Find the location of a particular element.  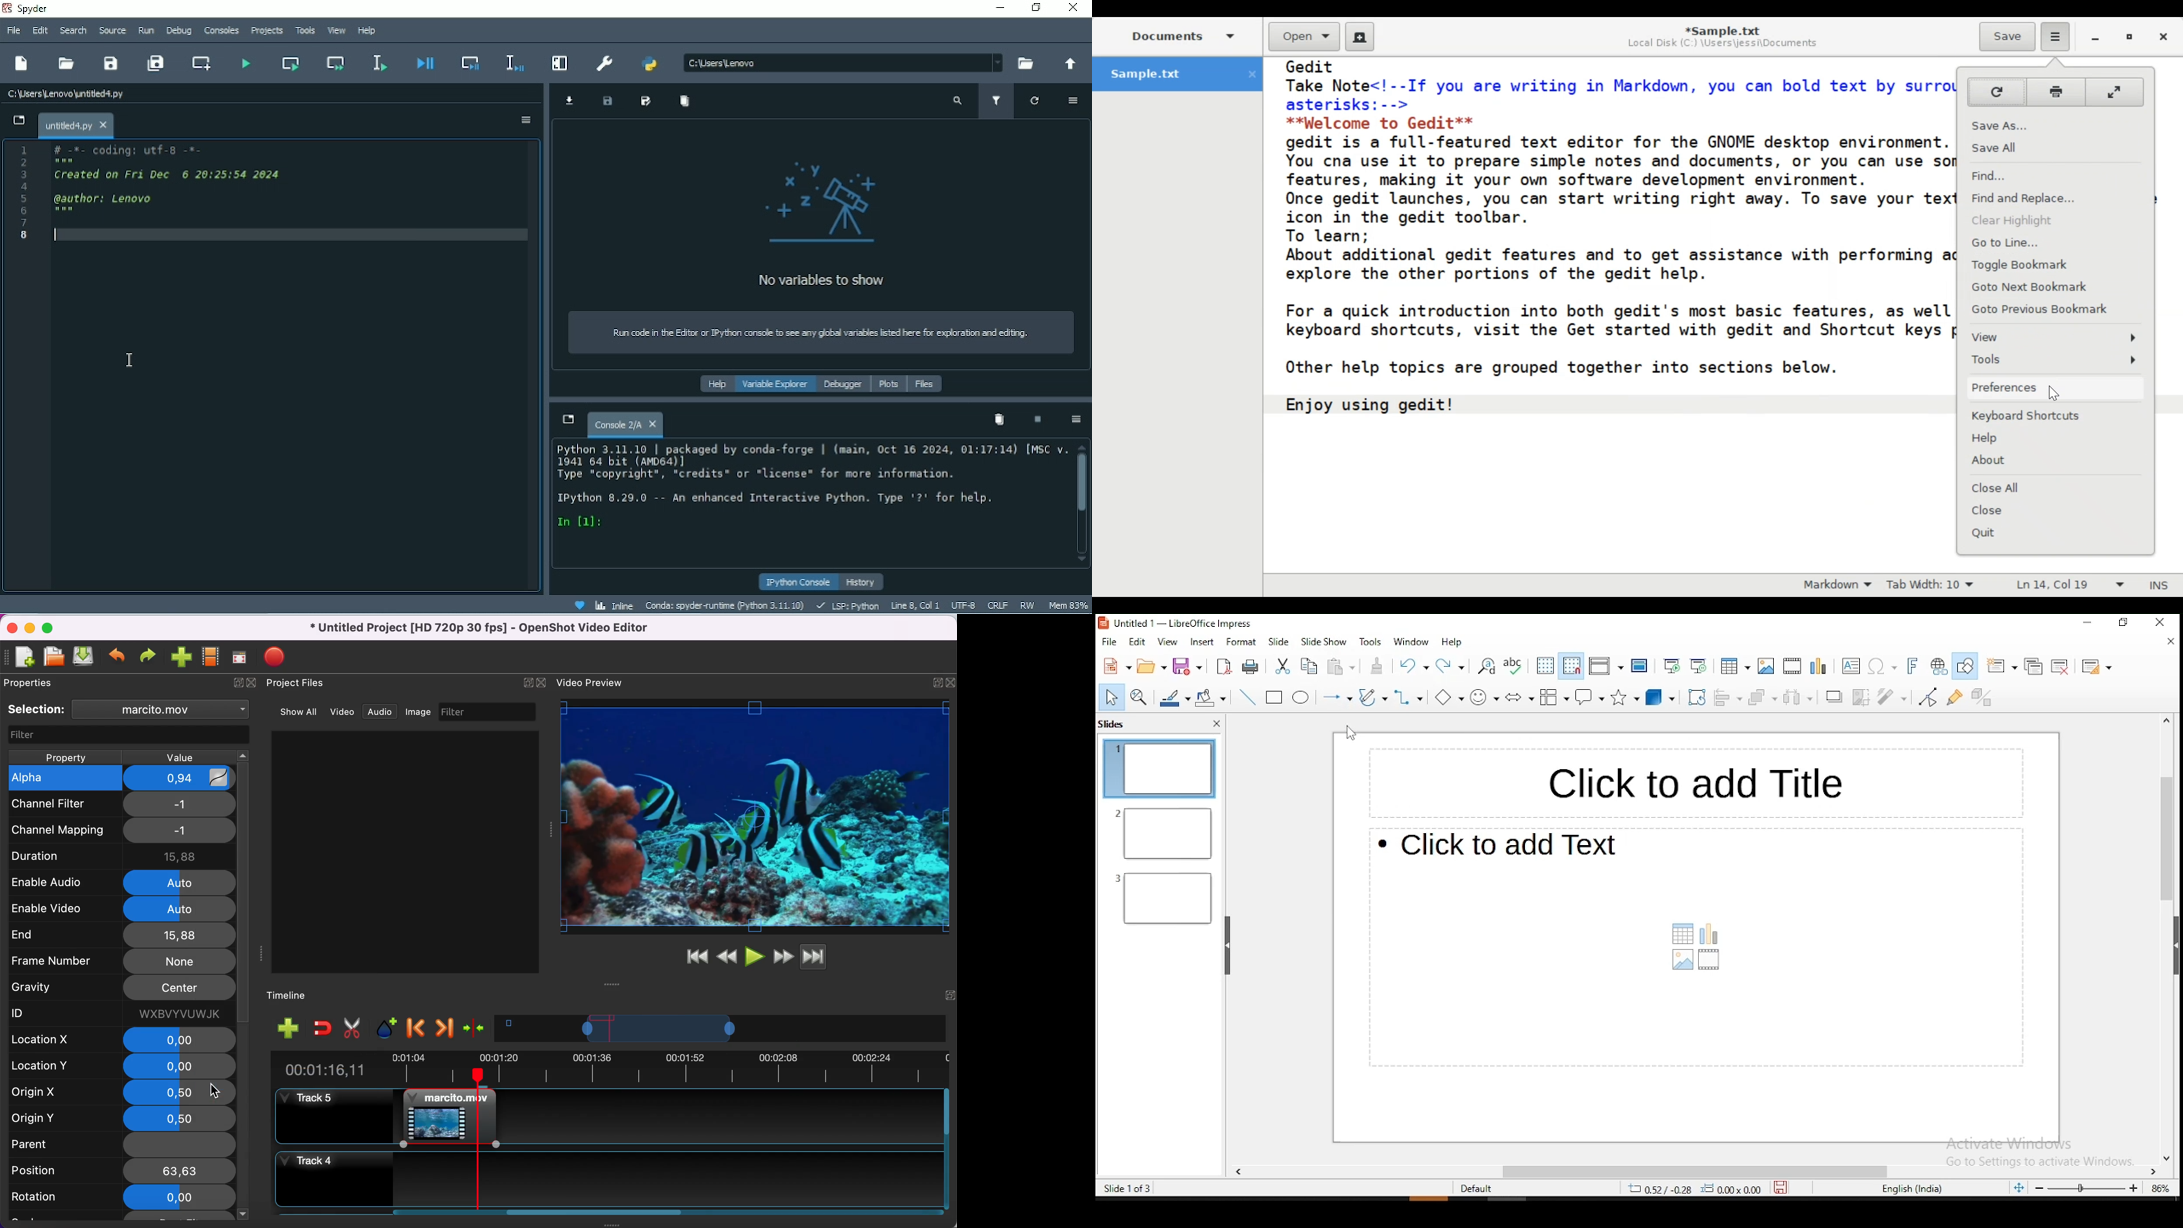

Conda is located at coordinates (725, 605).